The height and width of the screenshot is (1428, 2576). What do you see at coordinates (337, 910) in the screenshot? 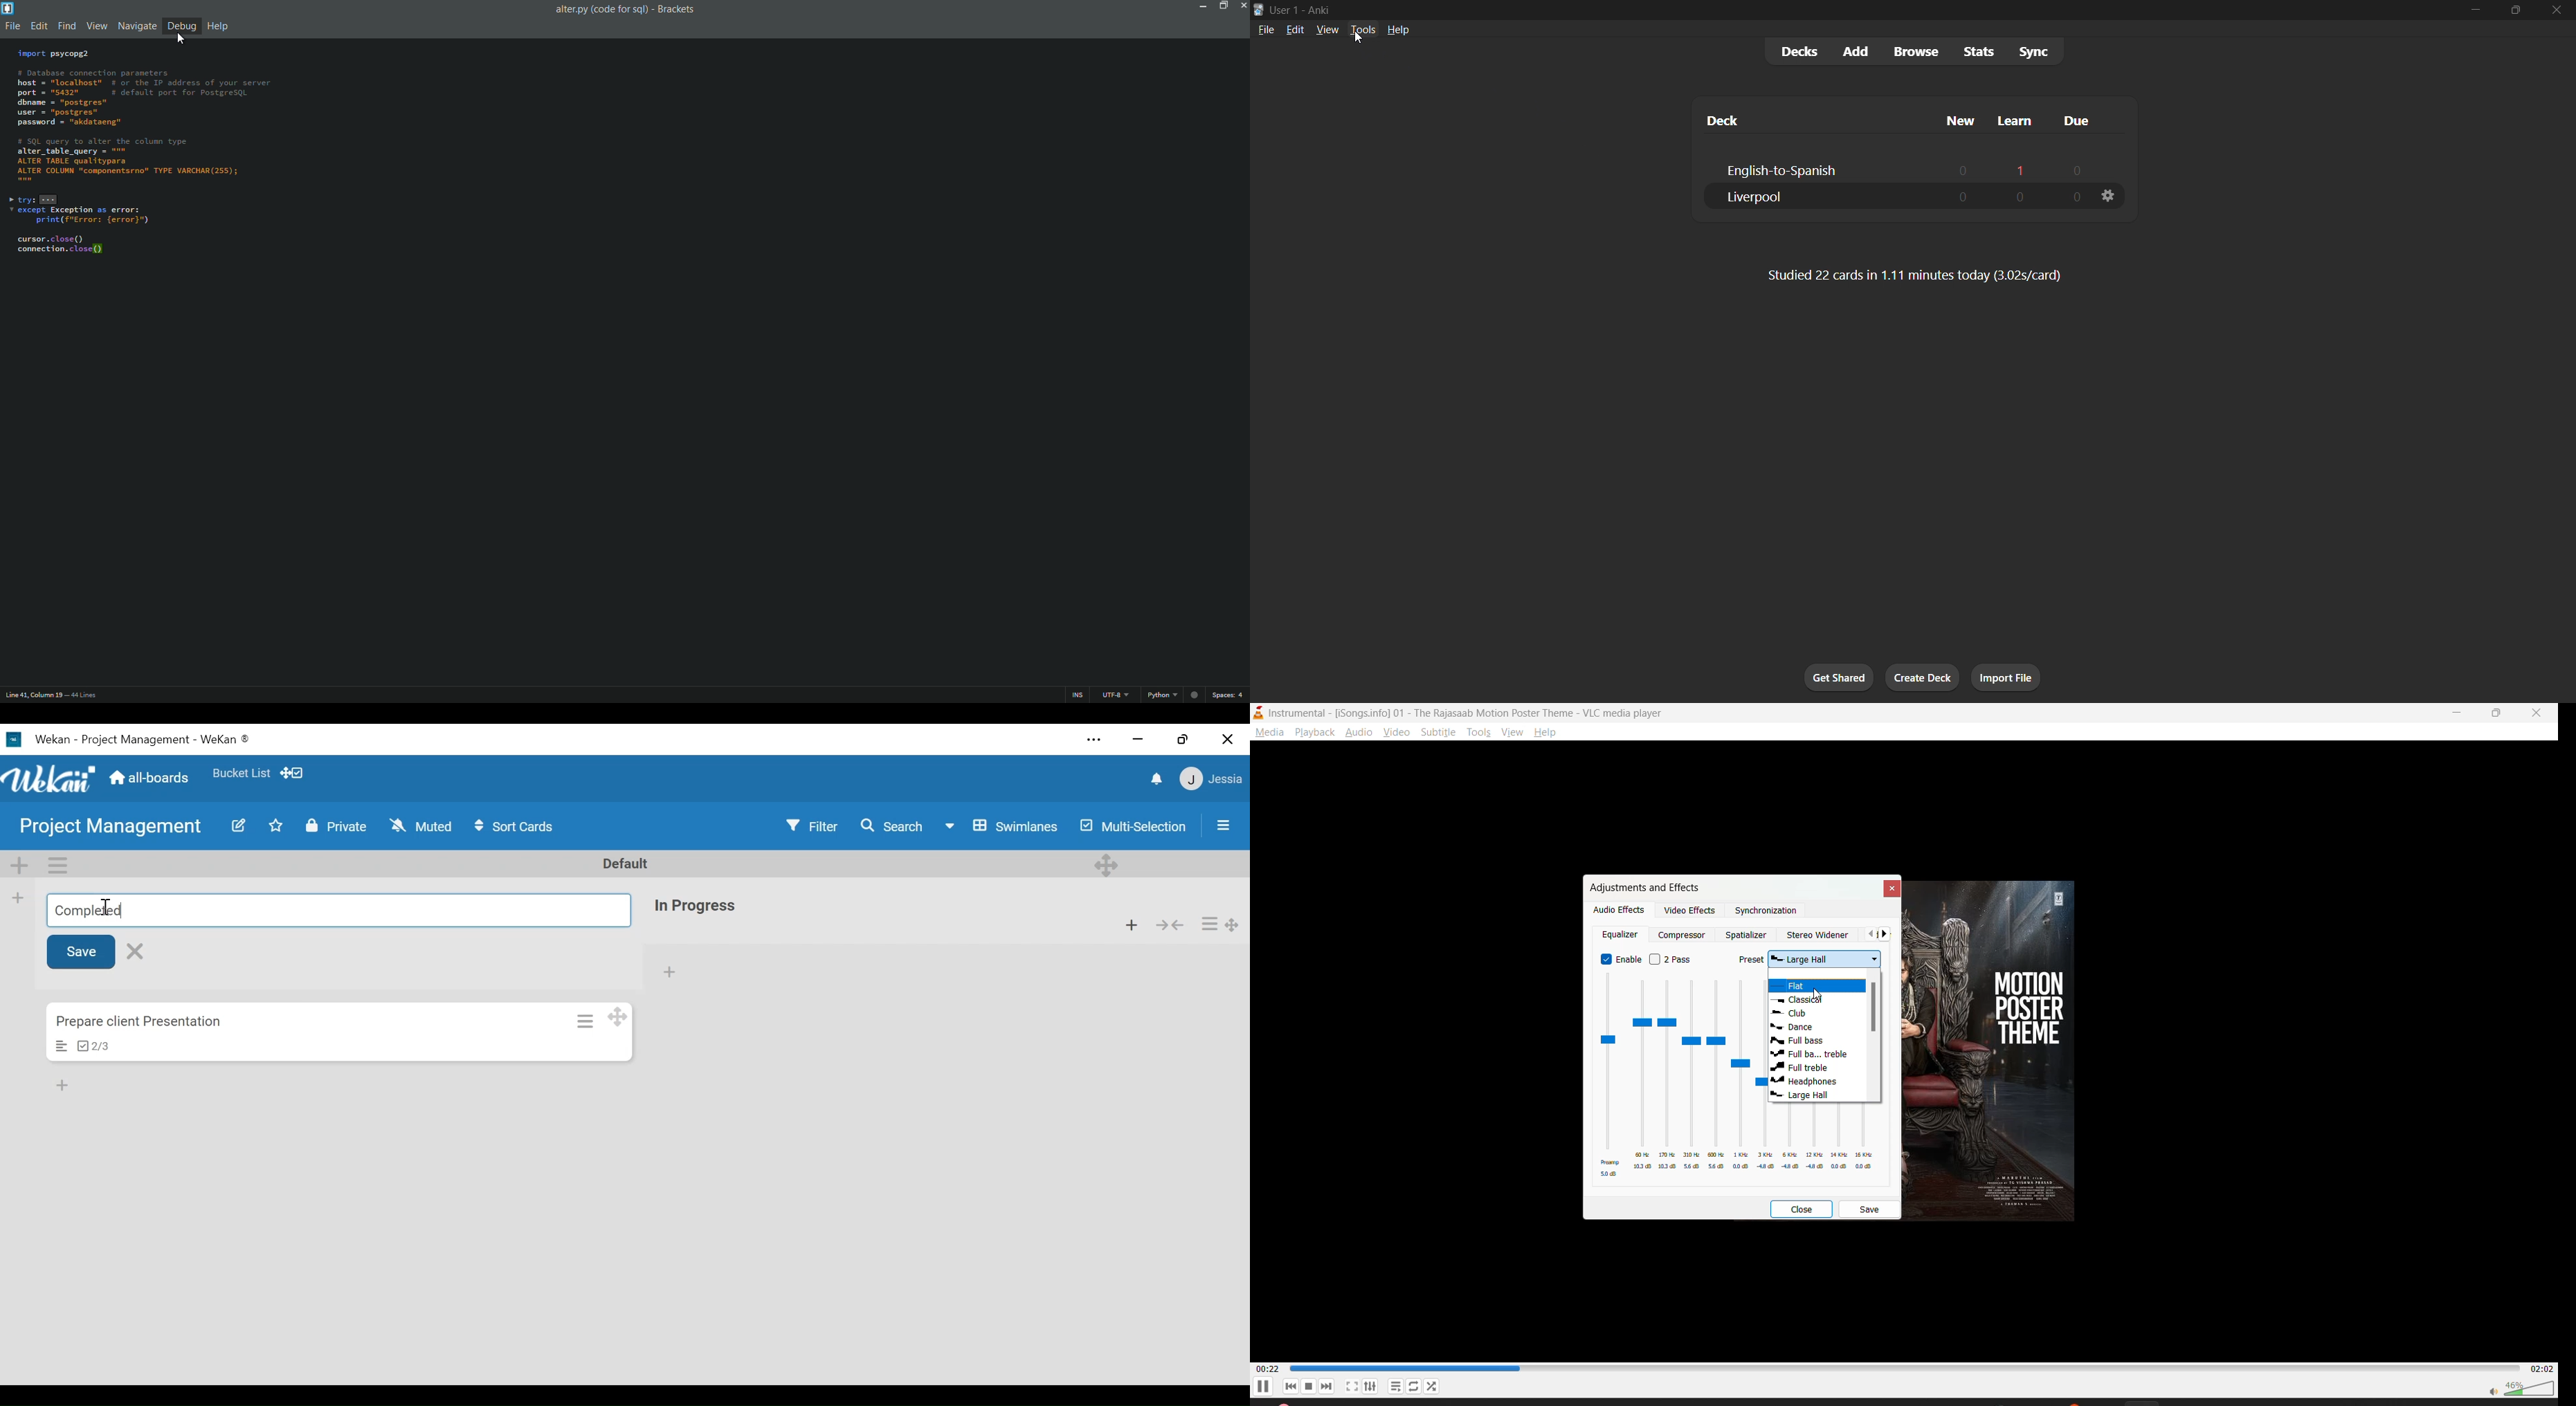
I see `list name field` at bounding box center [337, 910].